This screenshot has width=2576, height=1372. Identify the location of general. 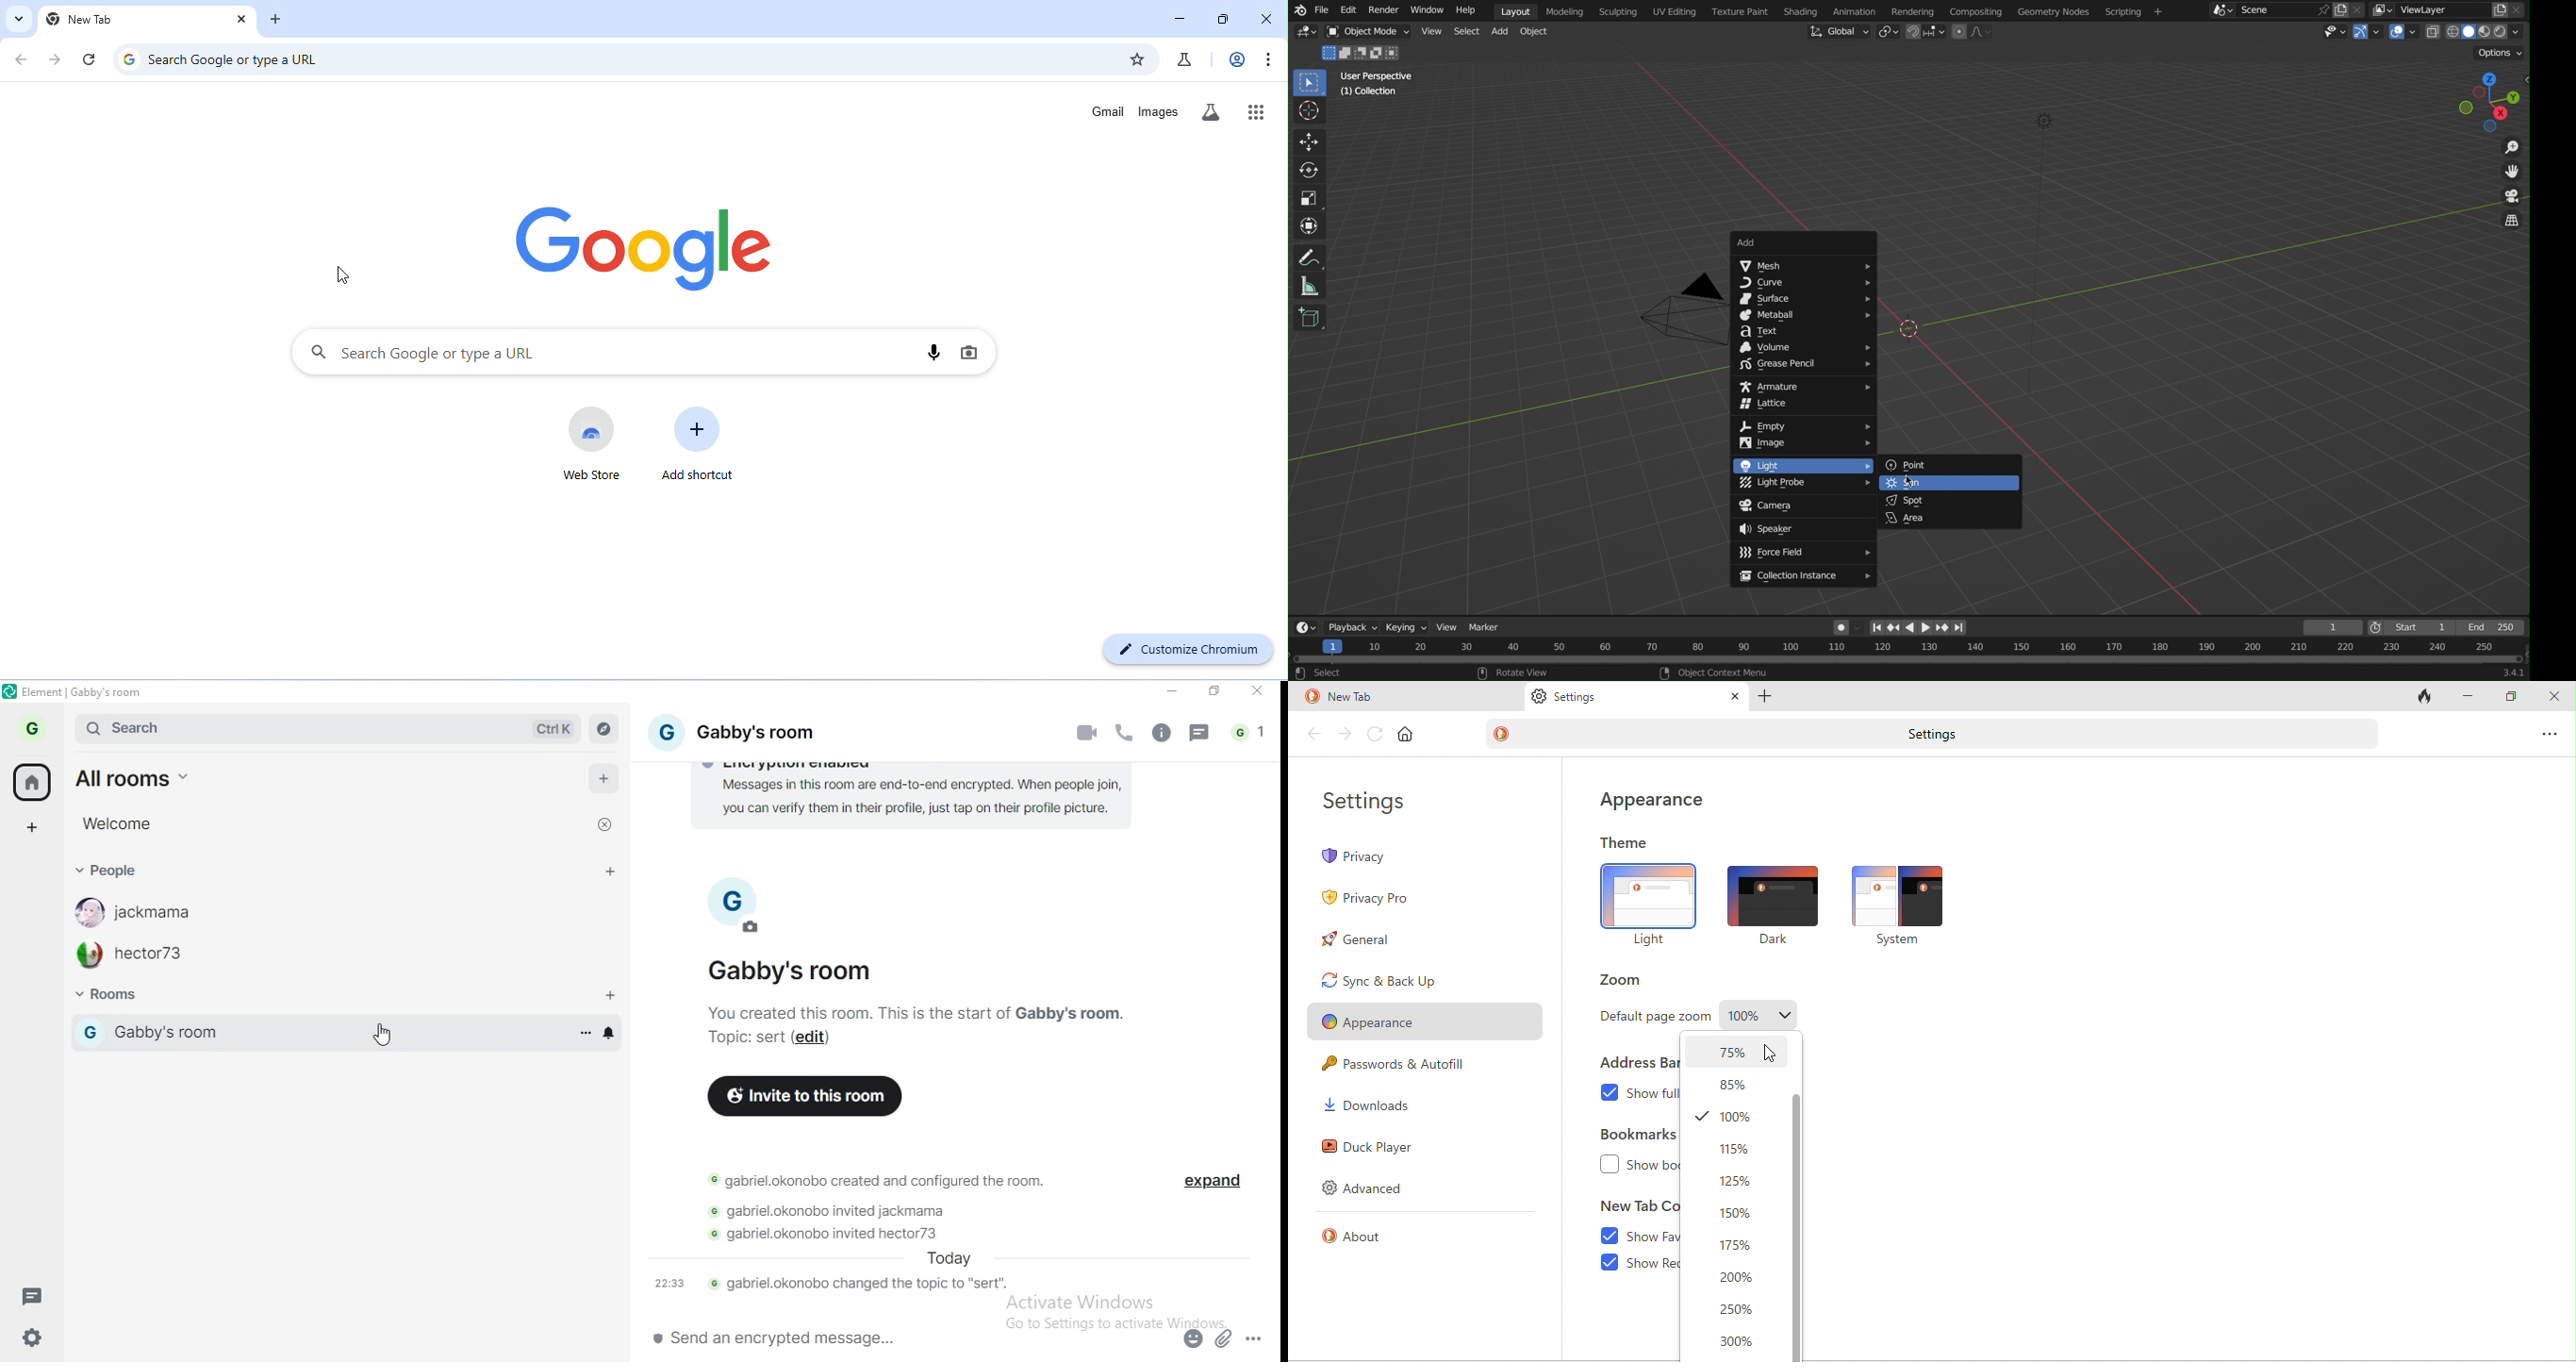
(1384, 940).